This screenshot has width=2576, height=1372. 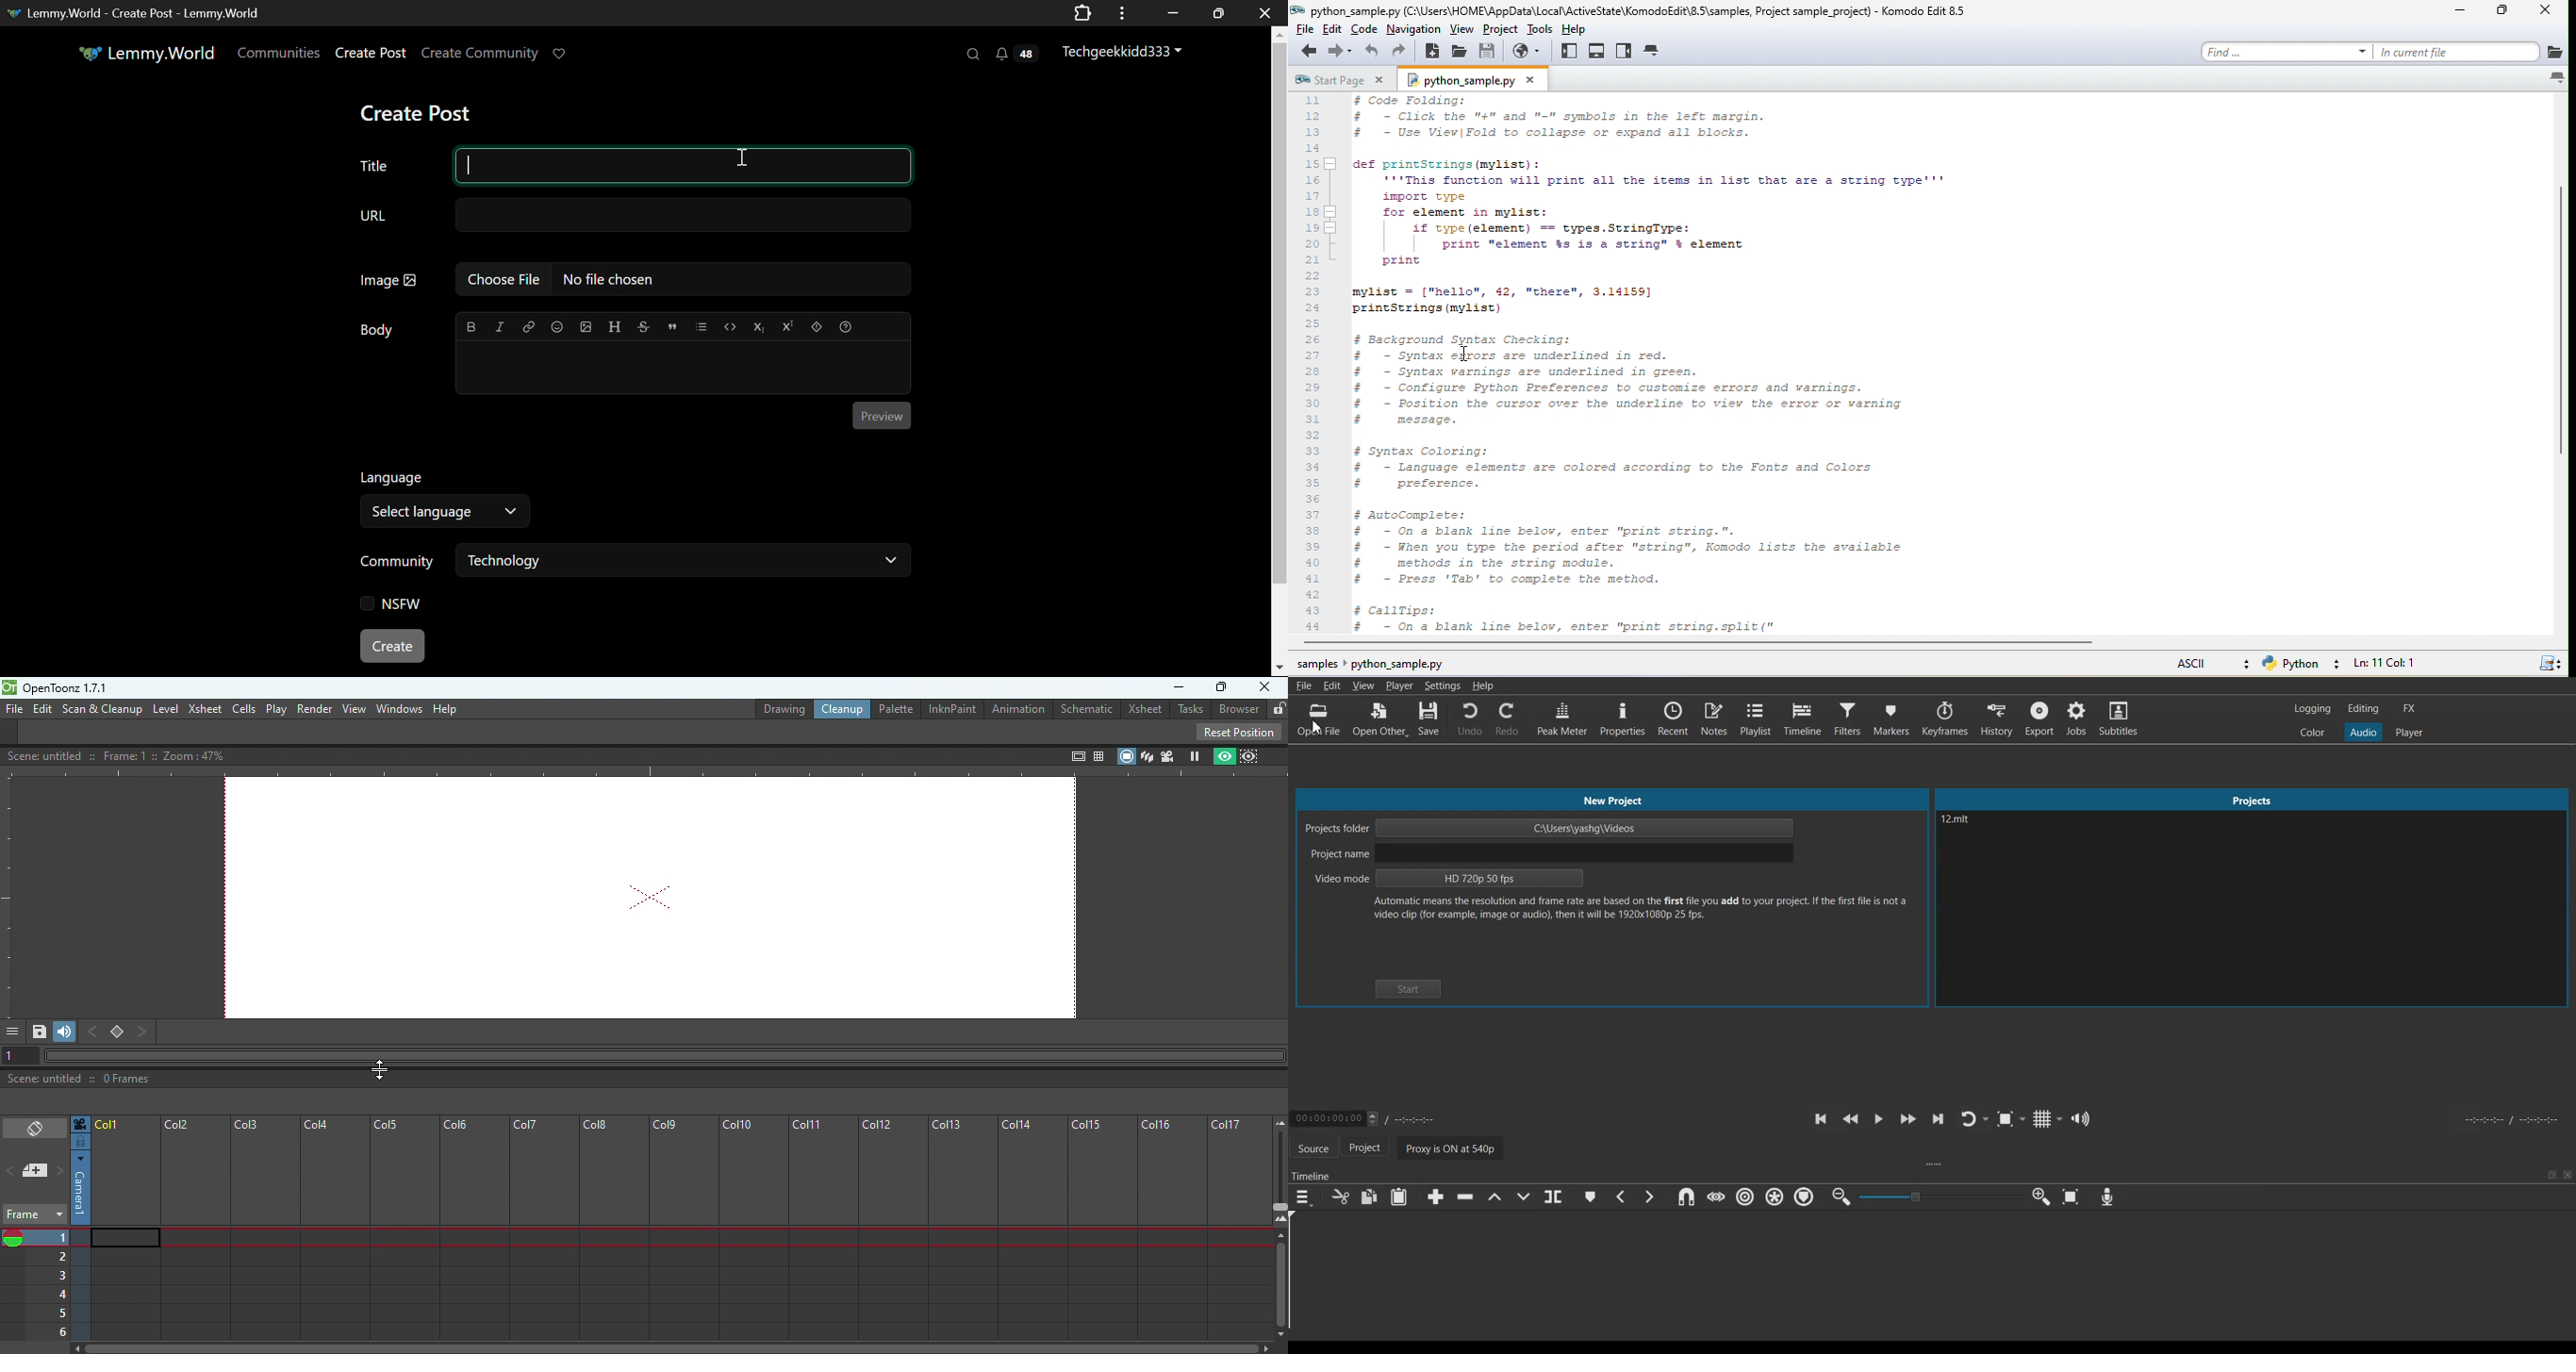 What do you see at coordinates (2081, 1118) in the screenshot?
I see `Show the volume control` at bounding box center [2081, 1118].